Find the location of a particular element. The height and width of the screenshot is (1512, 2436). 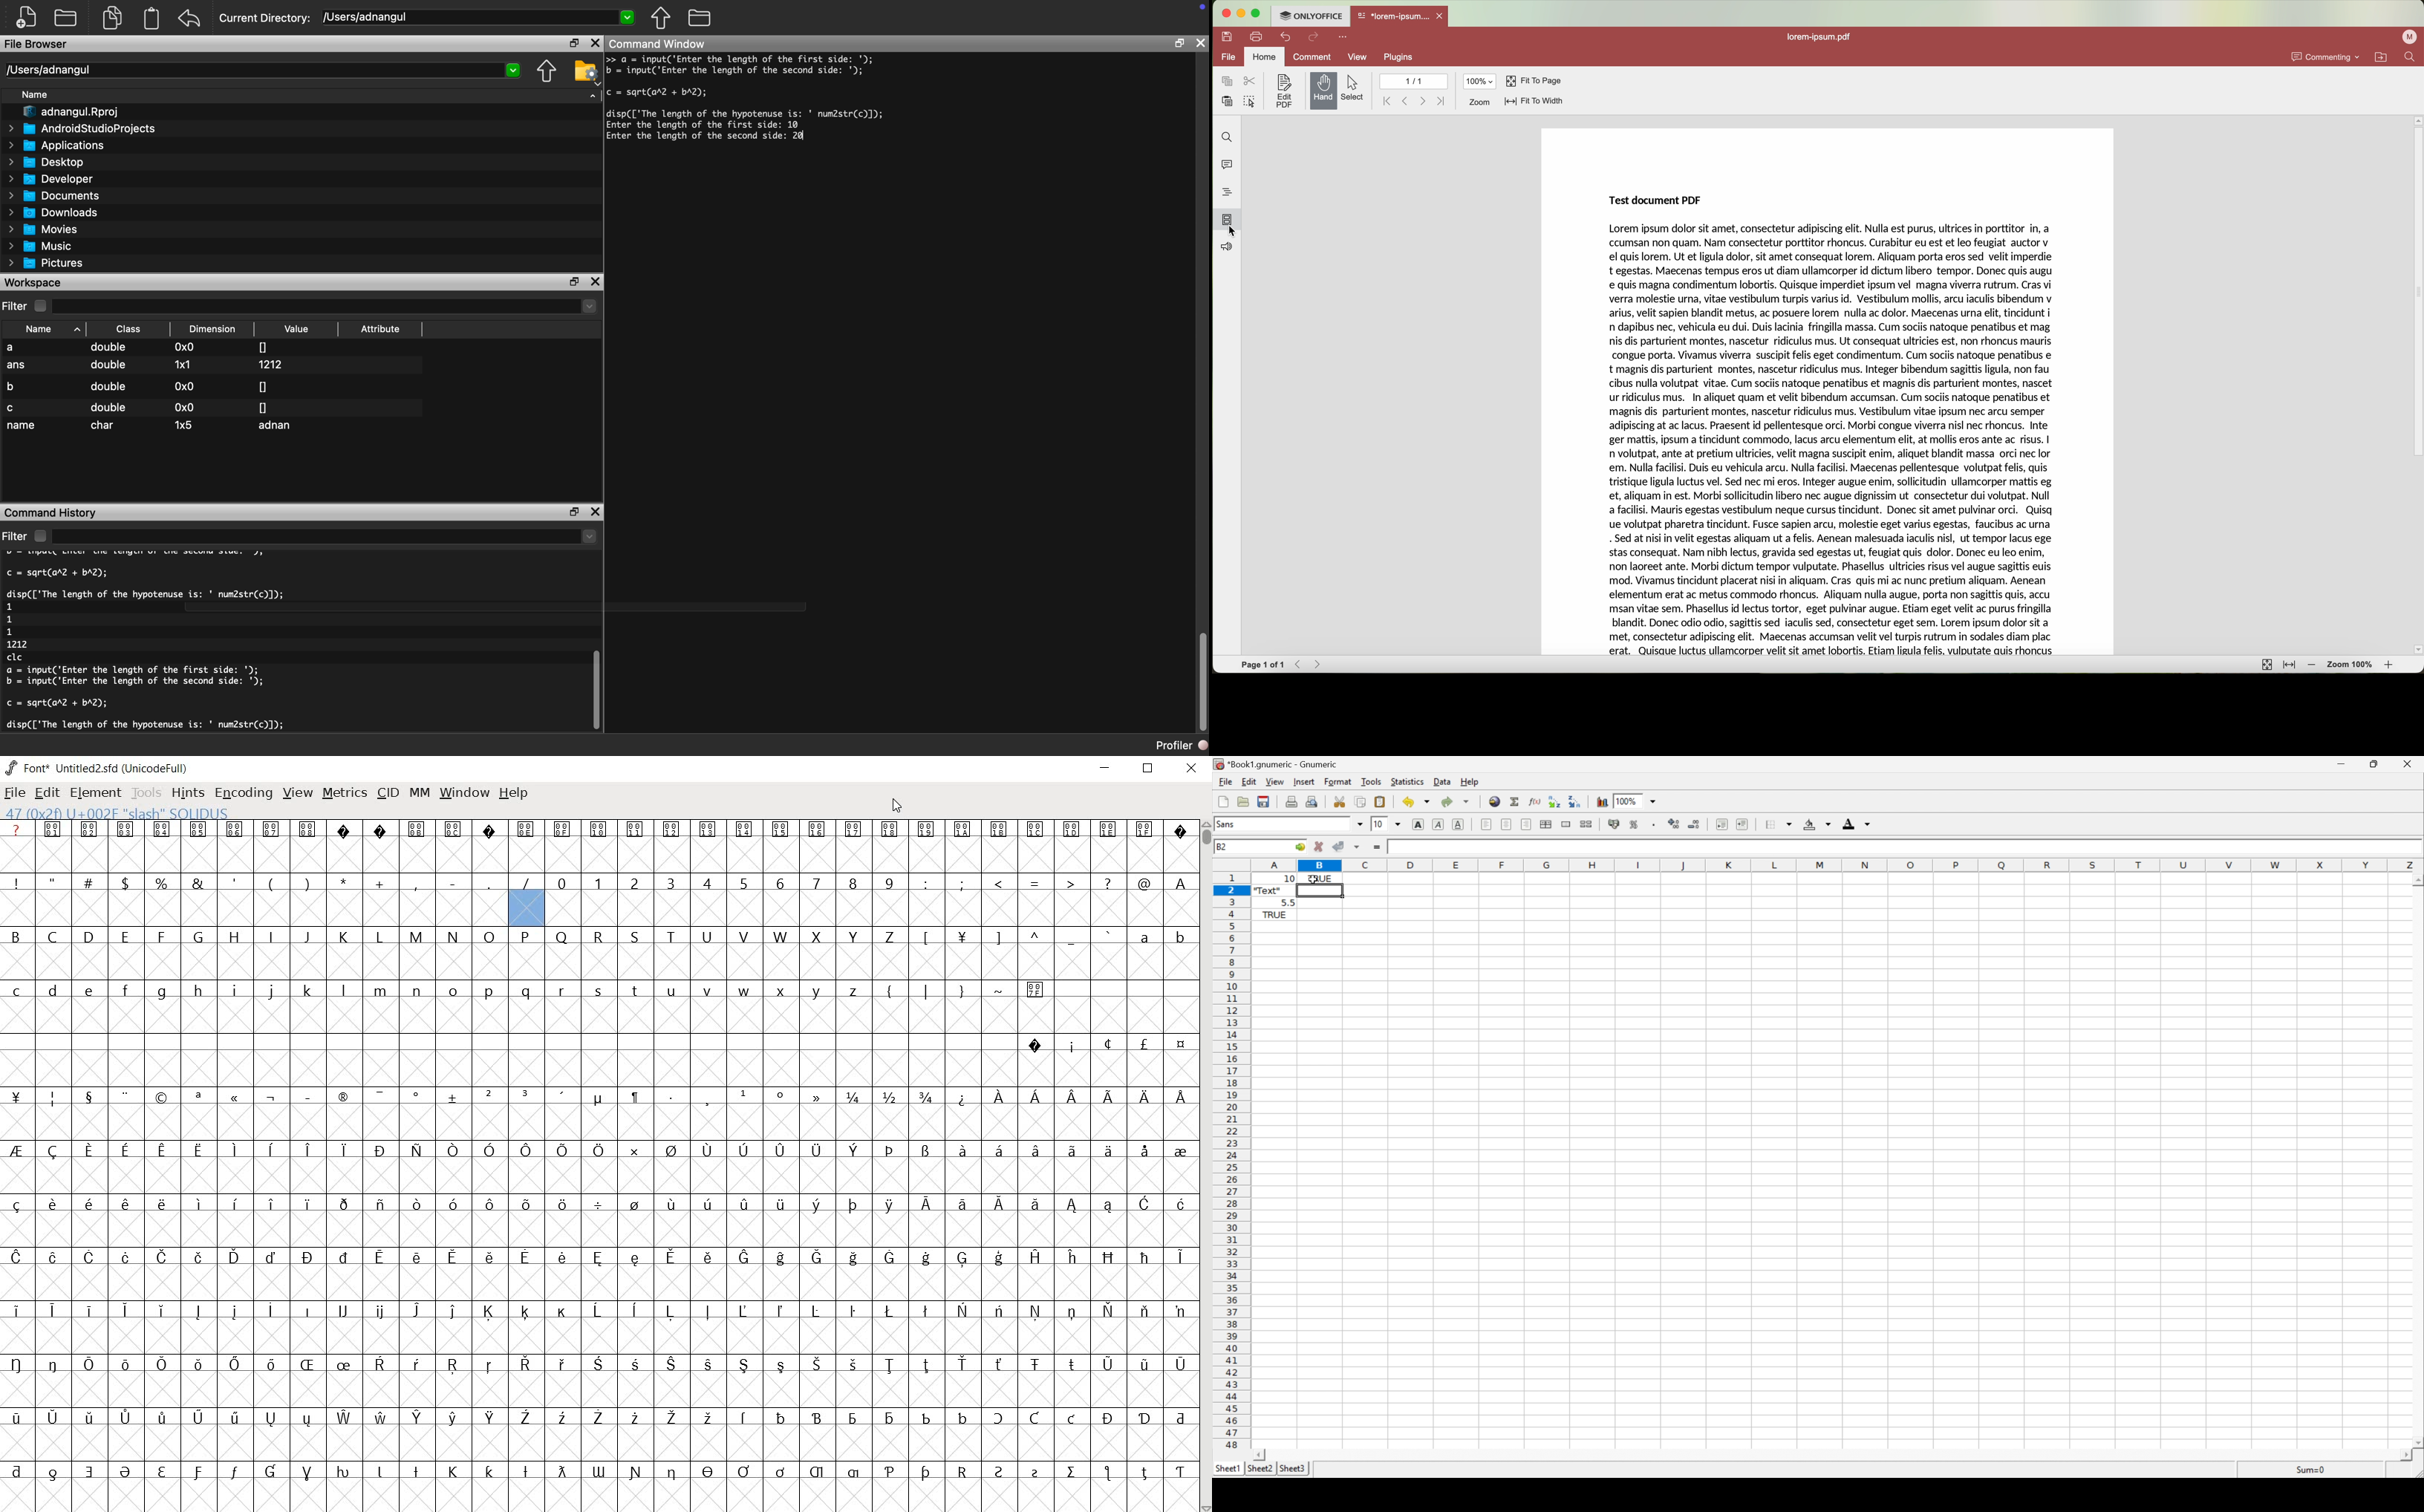

0 is located at coordinates (263, 386).